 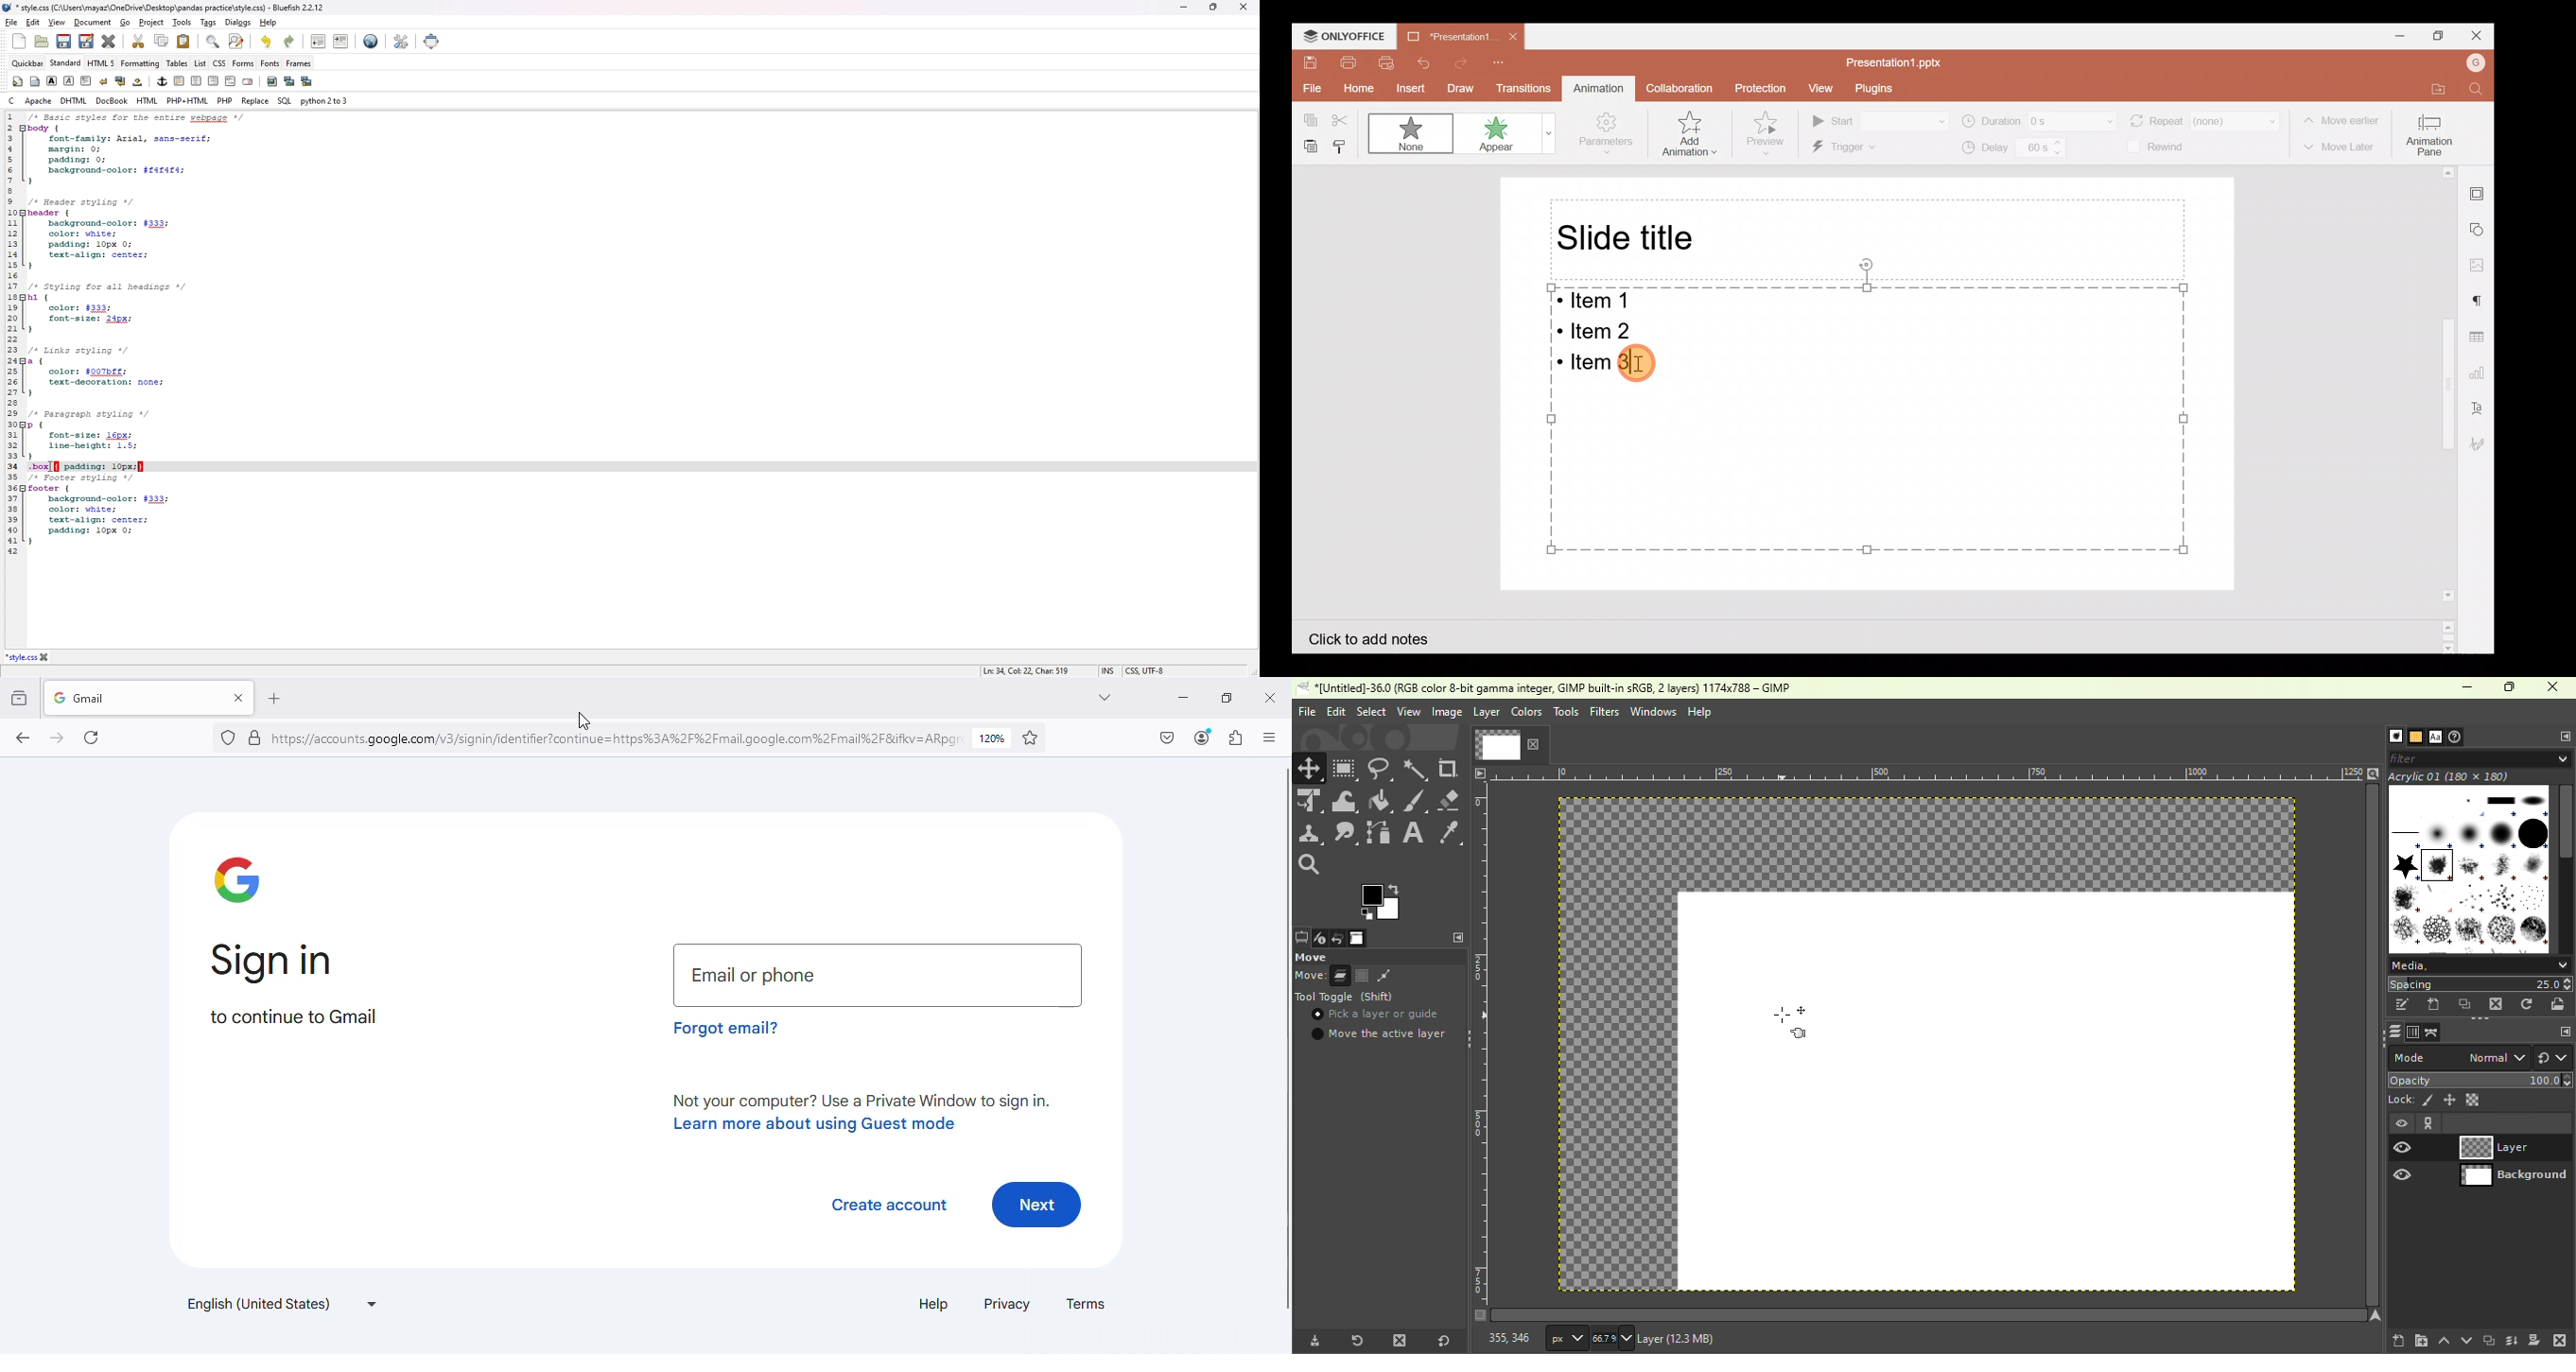 What do you see at coordinates (1877, 87) in the screenshot?
I see `Plugins` at bounding box center [1877, 87].